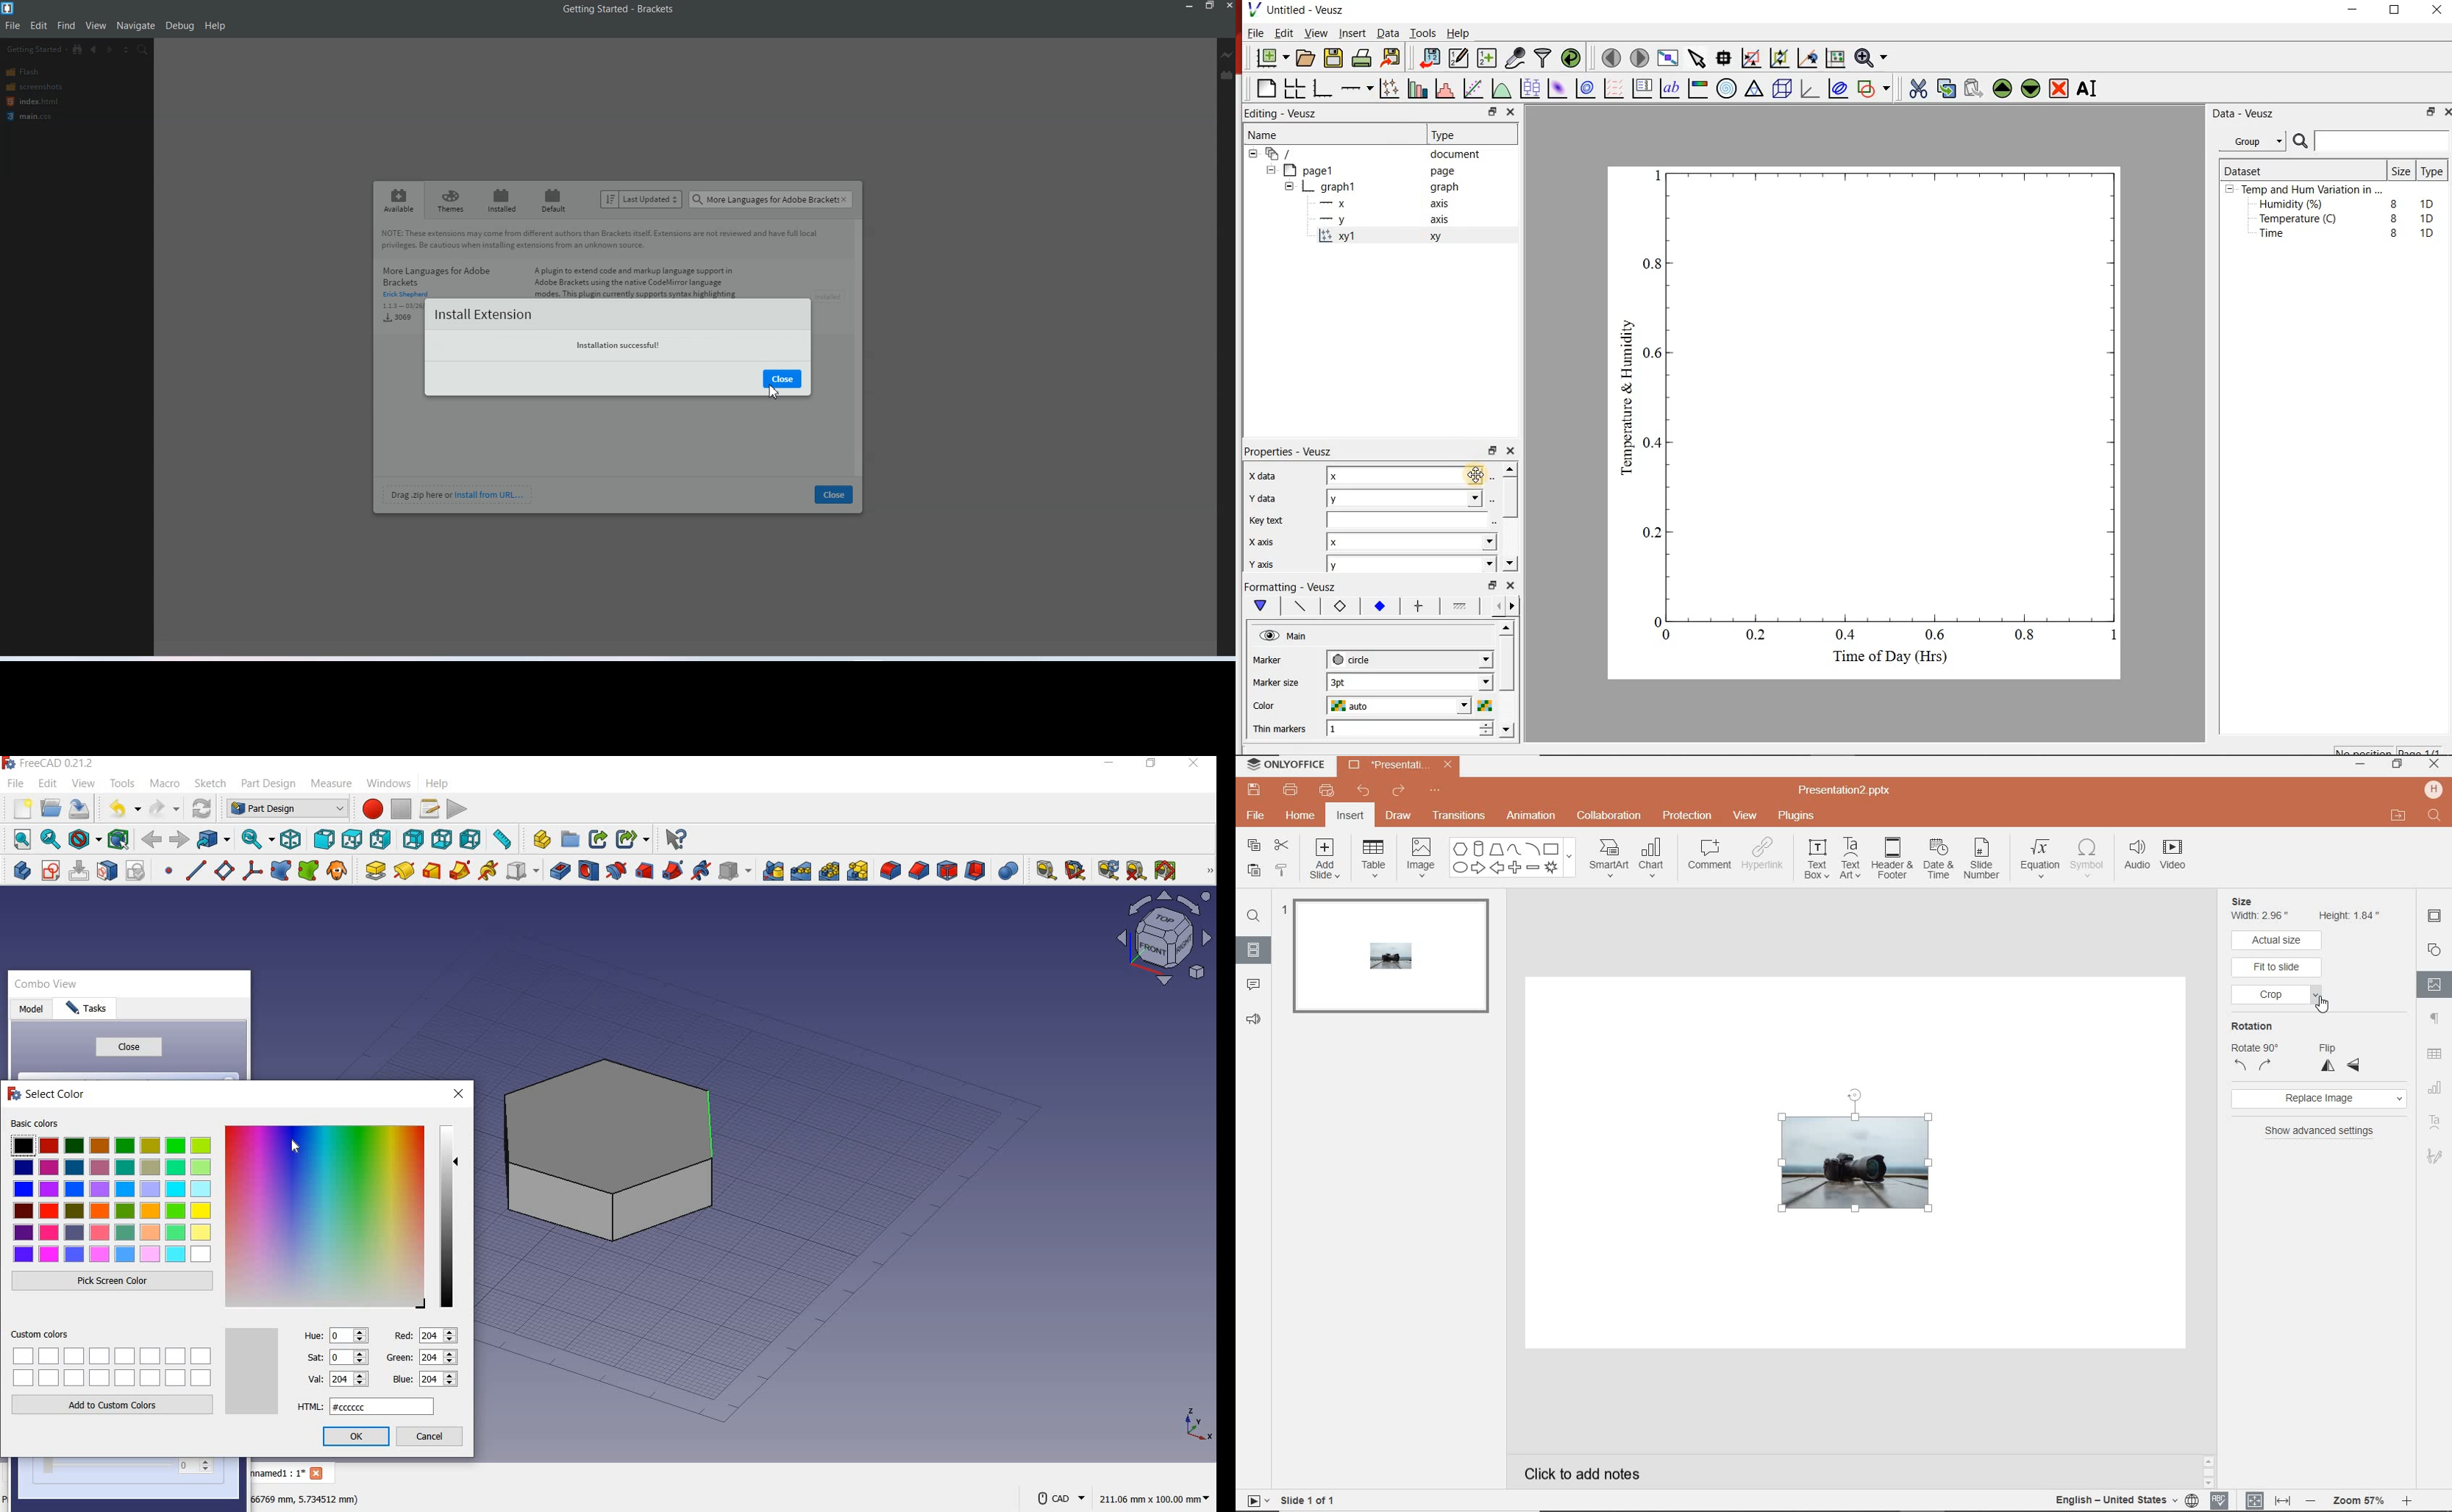 Image resolution: width=2464 pixels, height=1512 pixels. Describe the element at coordinates (615, 871) in the screenshot. I see `groove` at that location.